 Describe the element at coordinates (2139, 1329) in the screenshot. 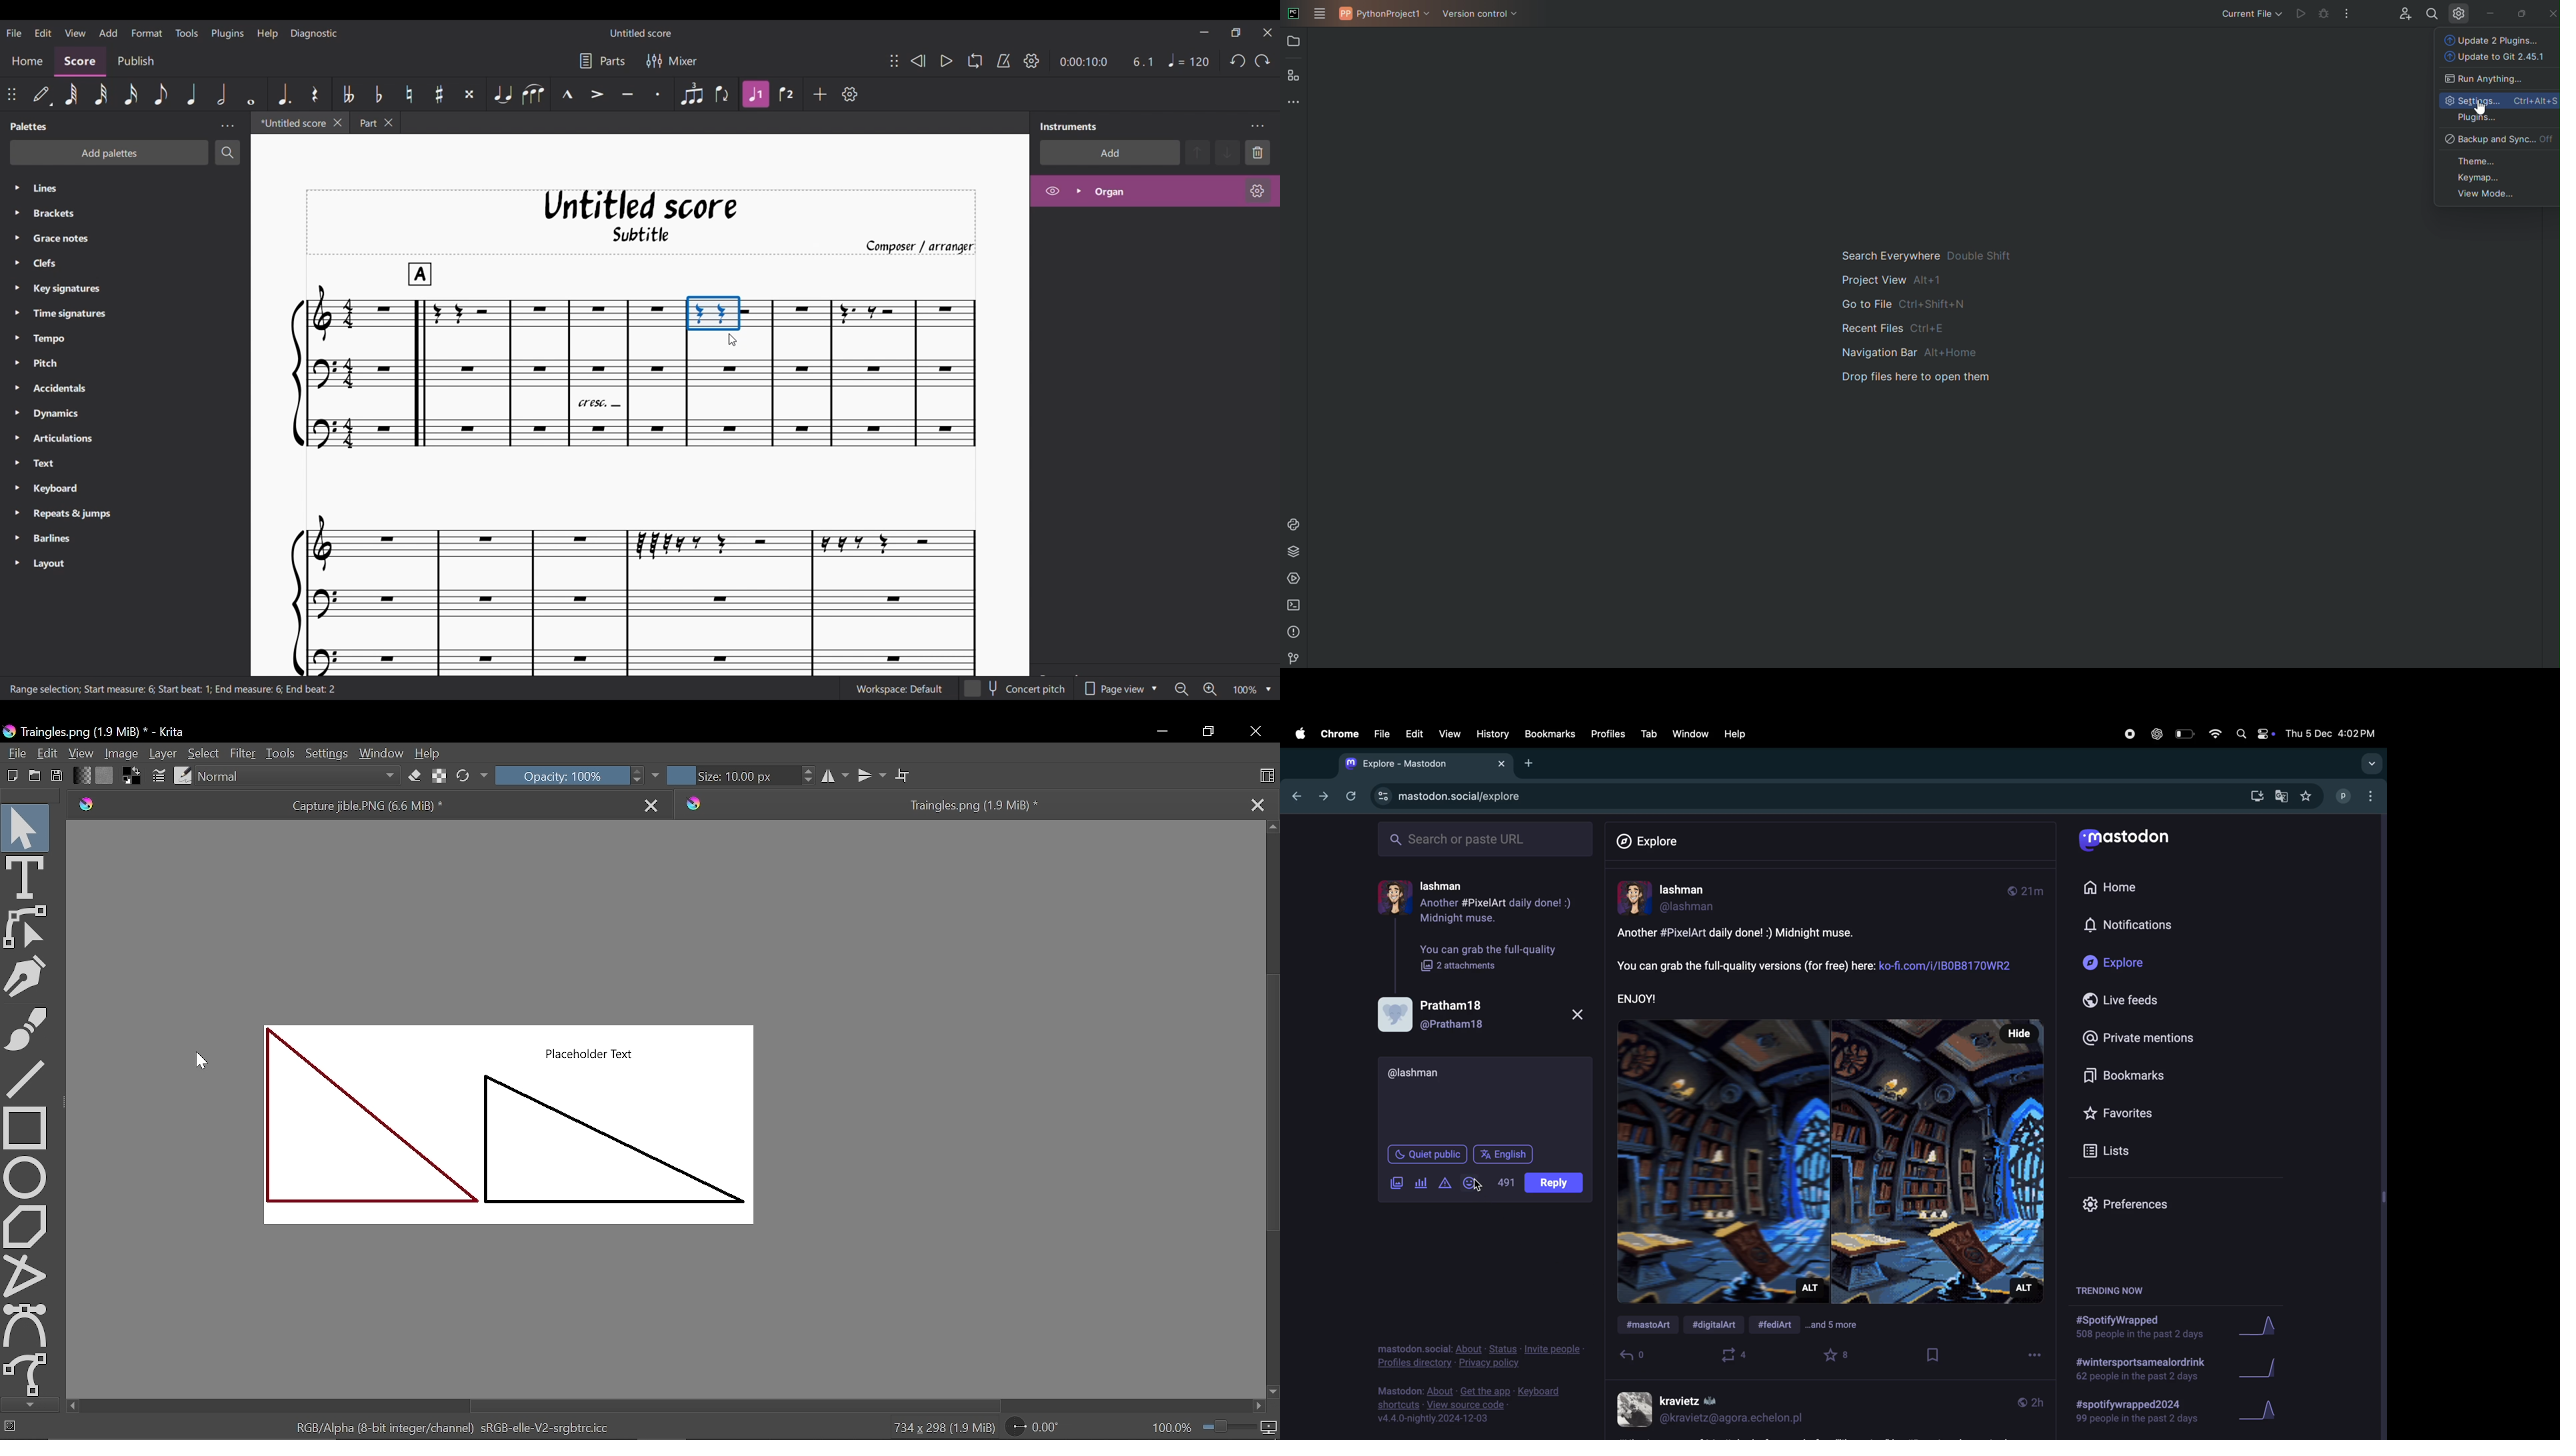

I see `spotify wrapped` at that location.